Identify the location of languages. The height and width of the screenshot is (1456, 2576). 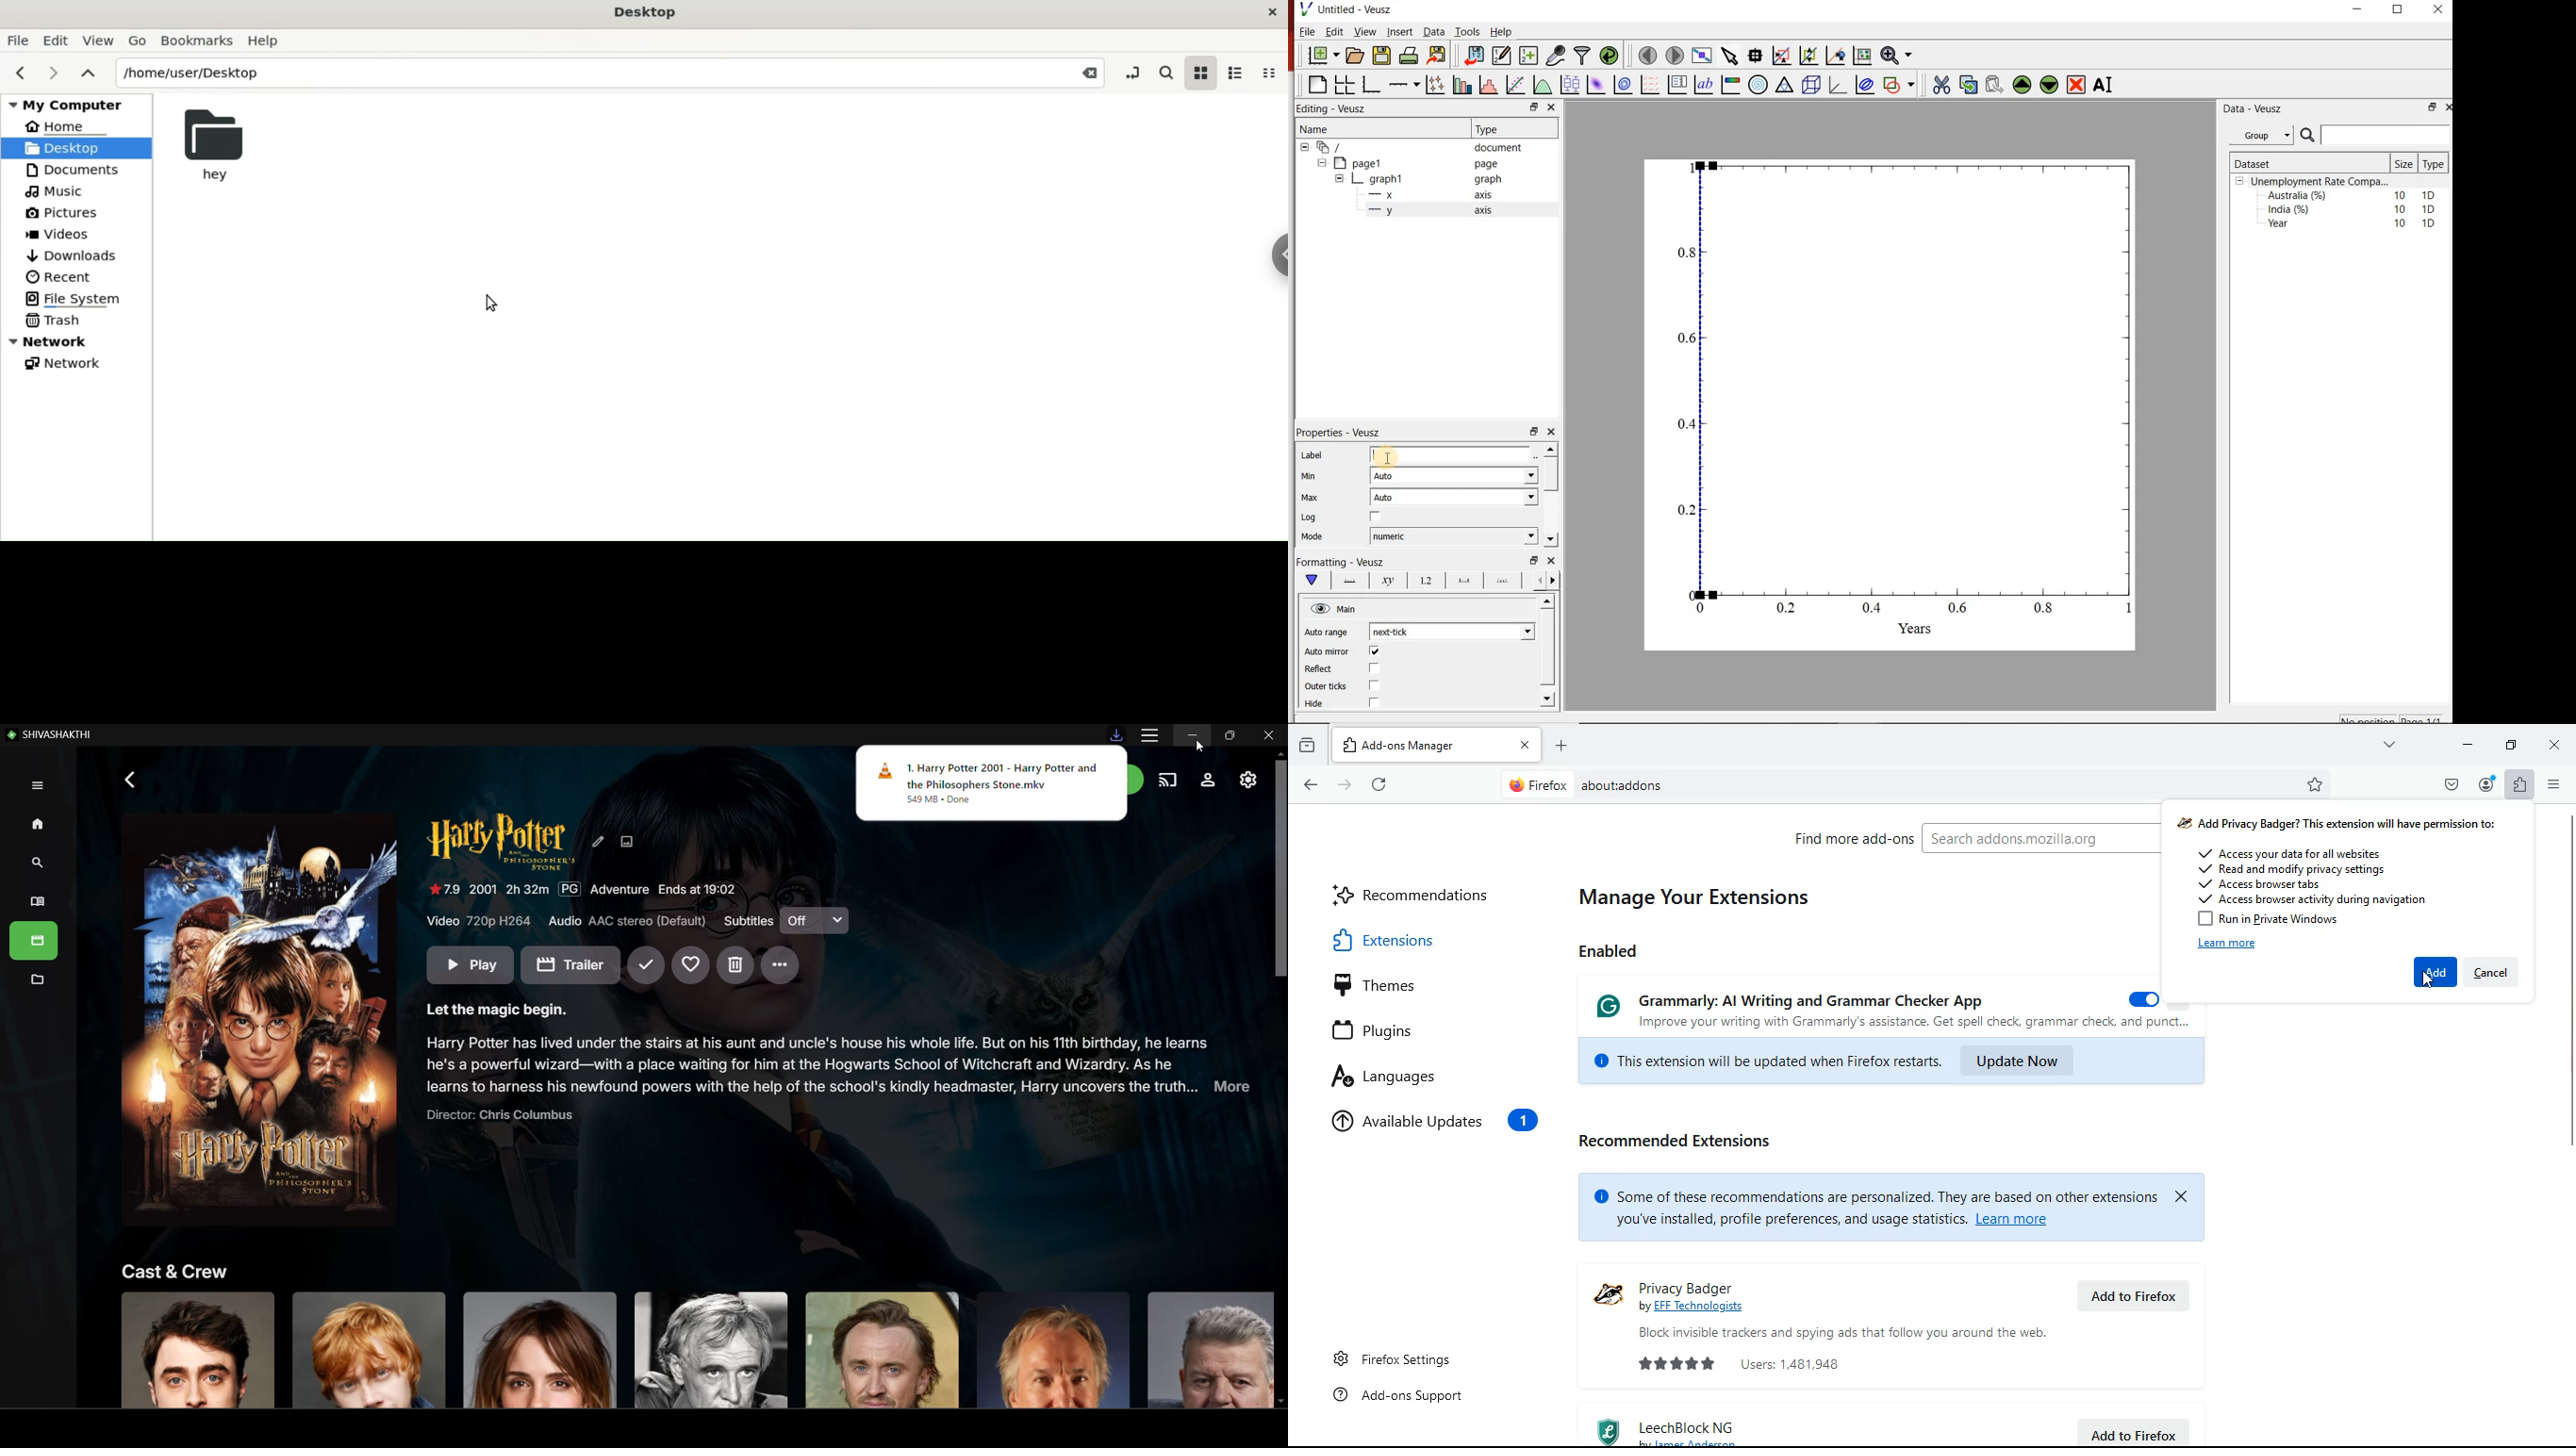
(1425, 1077).